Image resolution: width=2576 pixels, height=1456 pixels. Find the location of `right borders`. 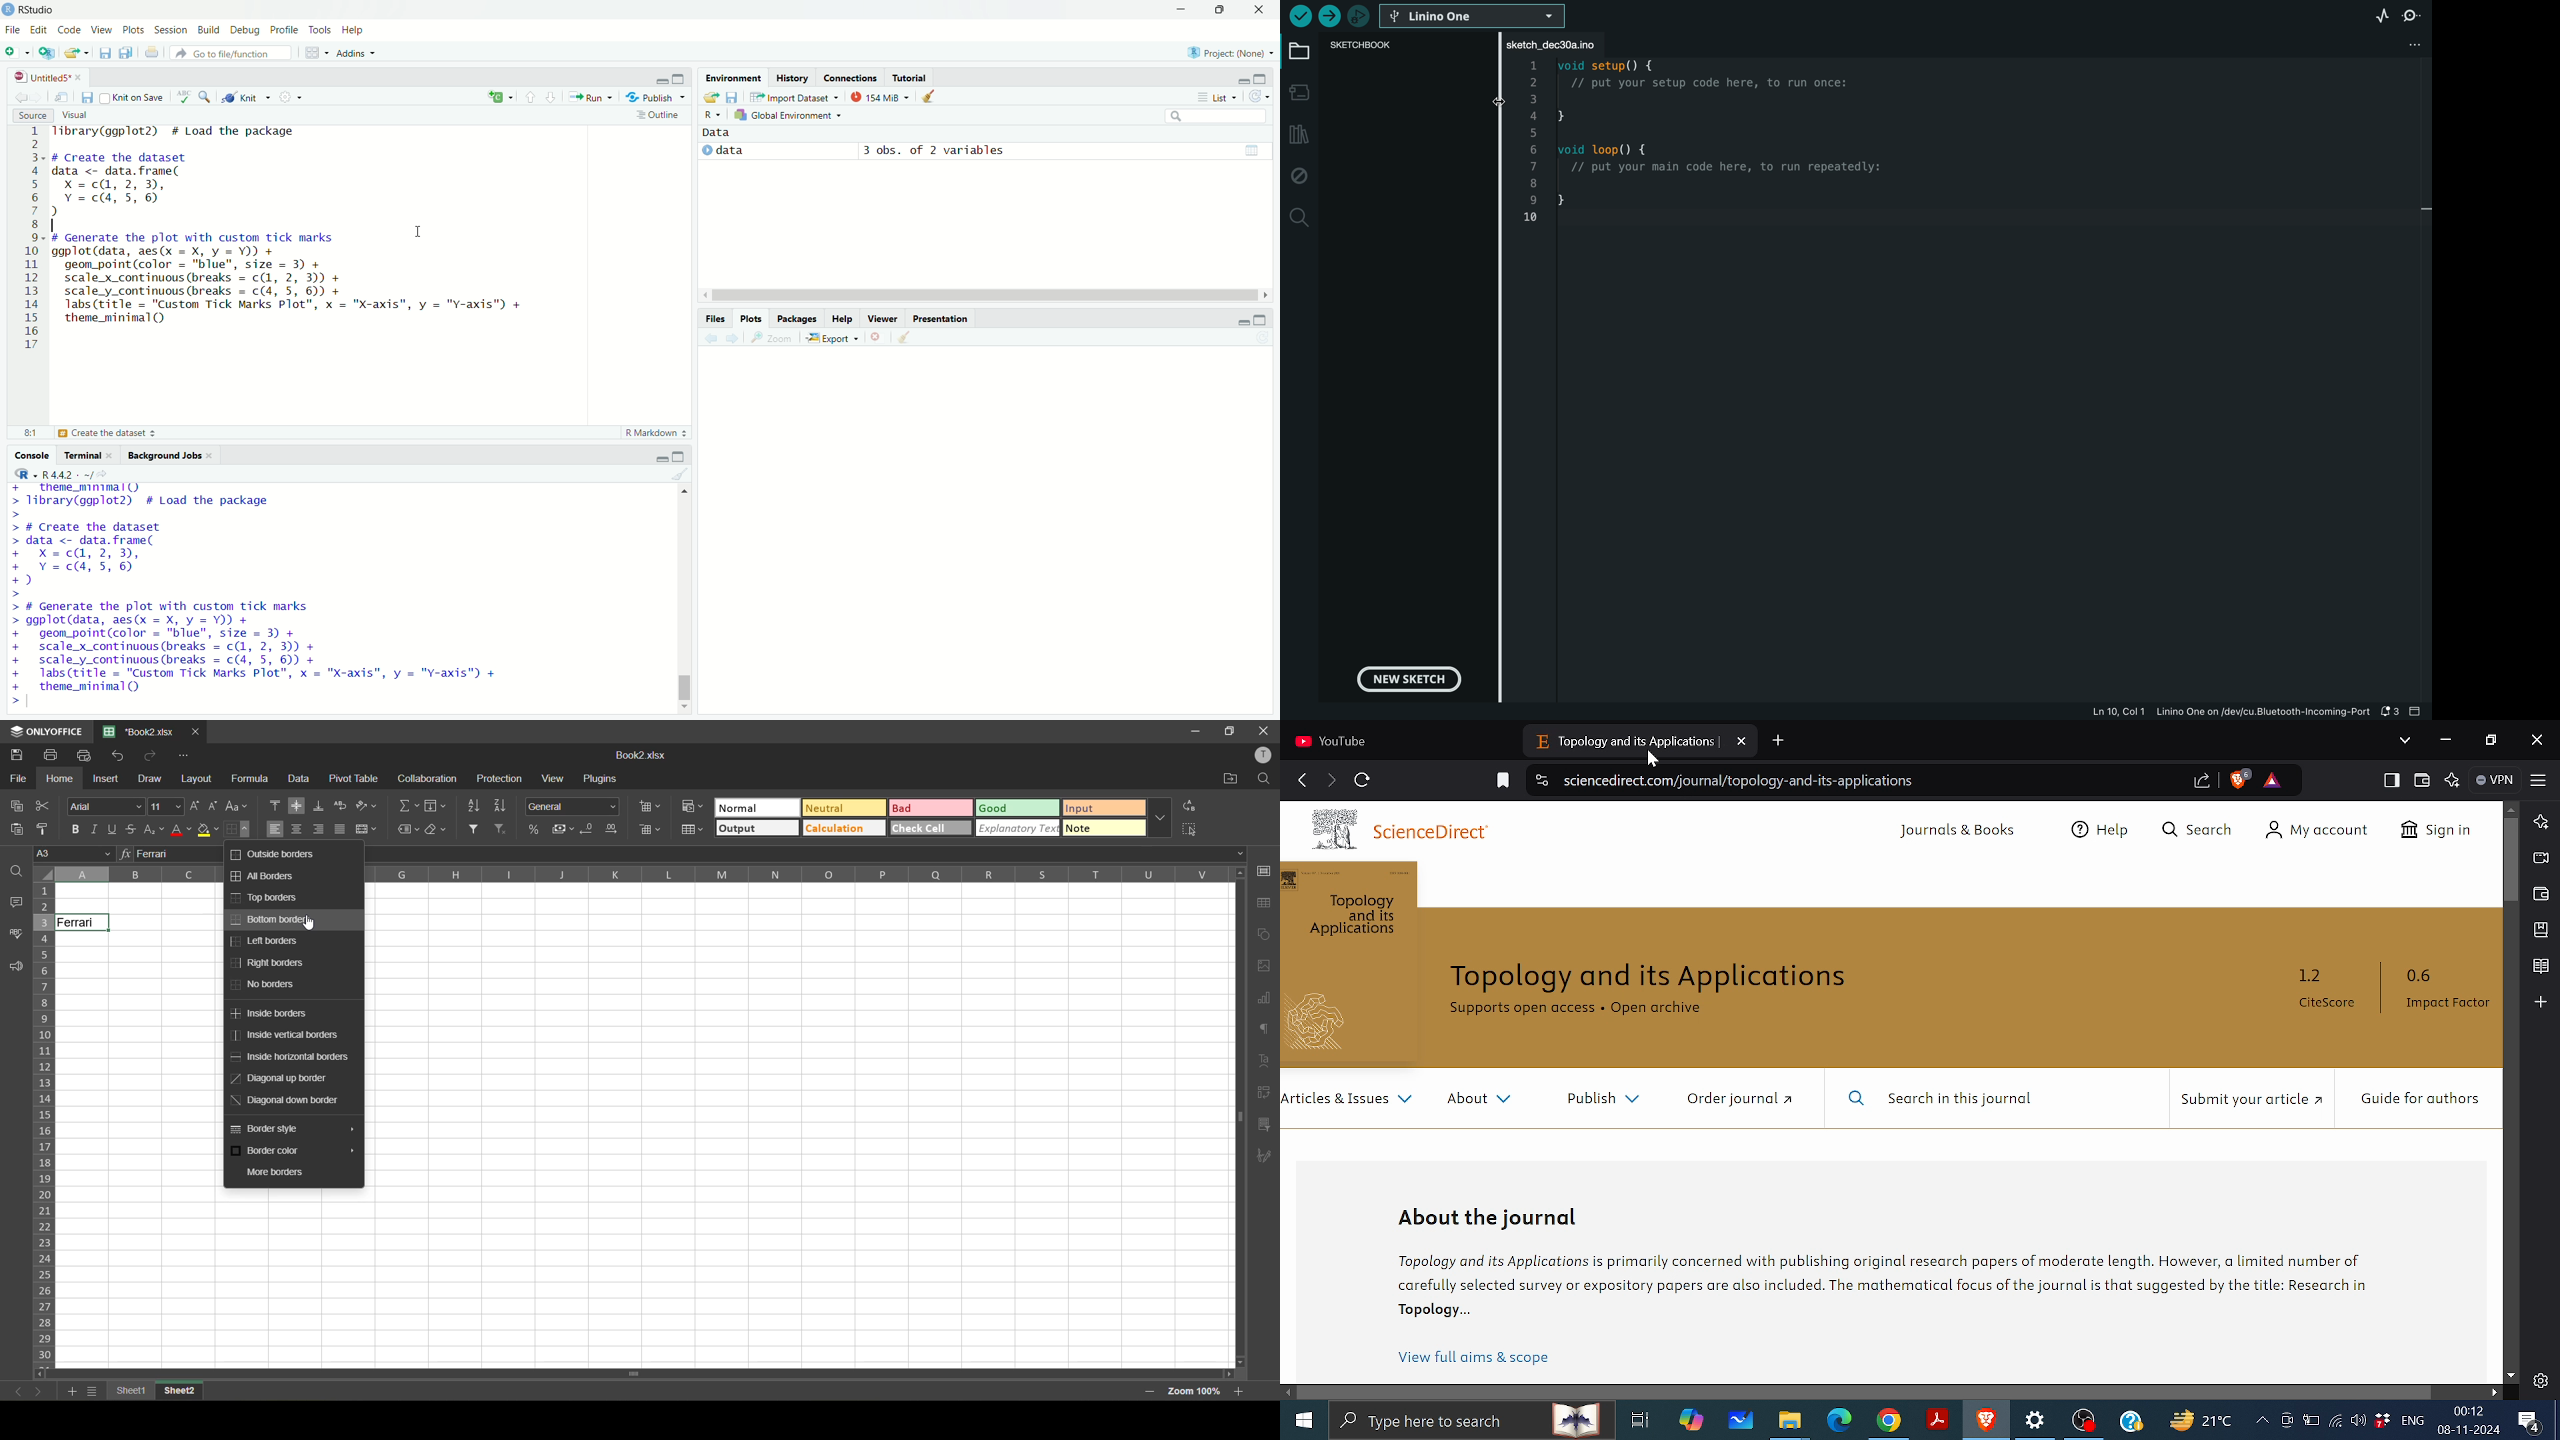

right borders is located at coordinates (275, 964).